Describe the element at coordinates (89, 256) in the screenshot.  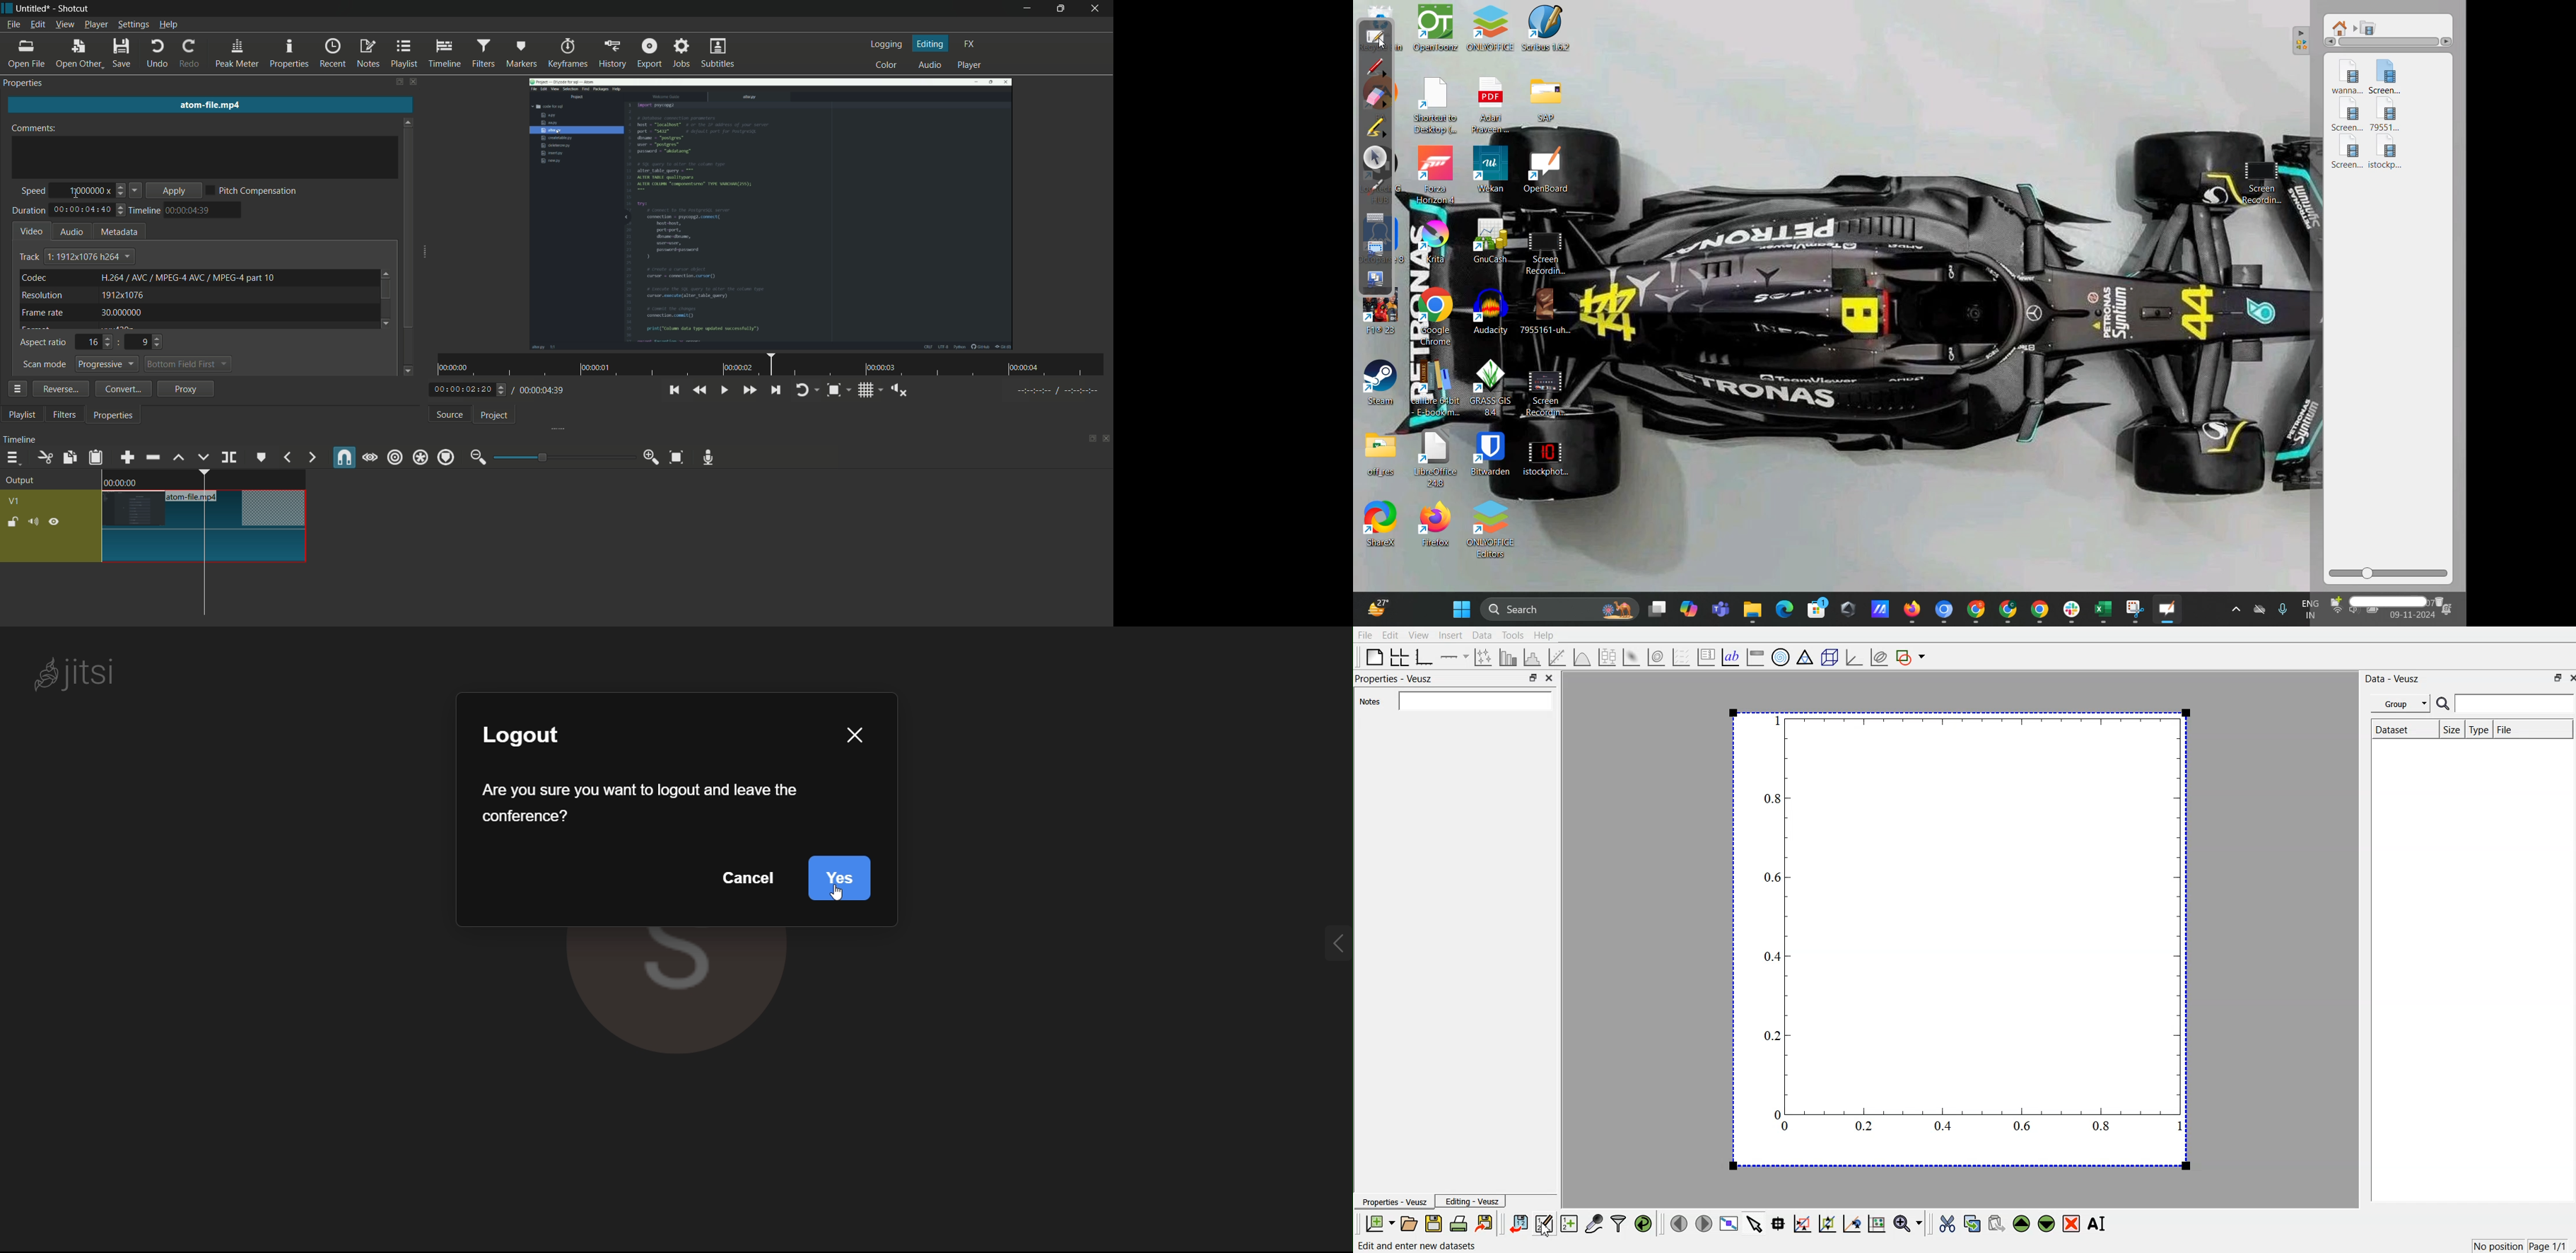
I see `text` at that location.